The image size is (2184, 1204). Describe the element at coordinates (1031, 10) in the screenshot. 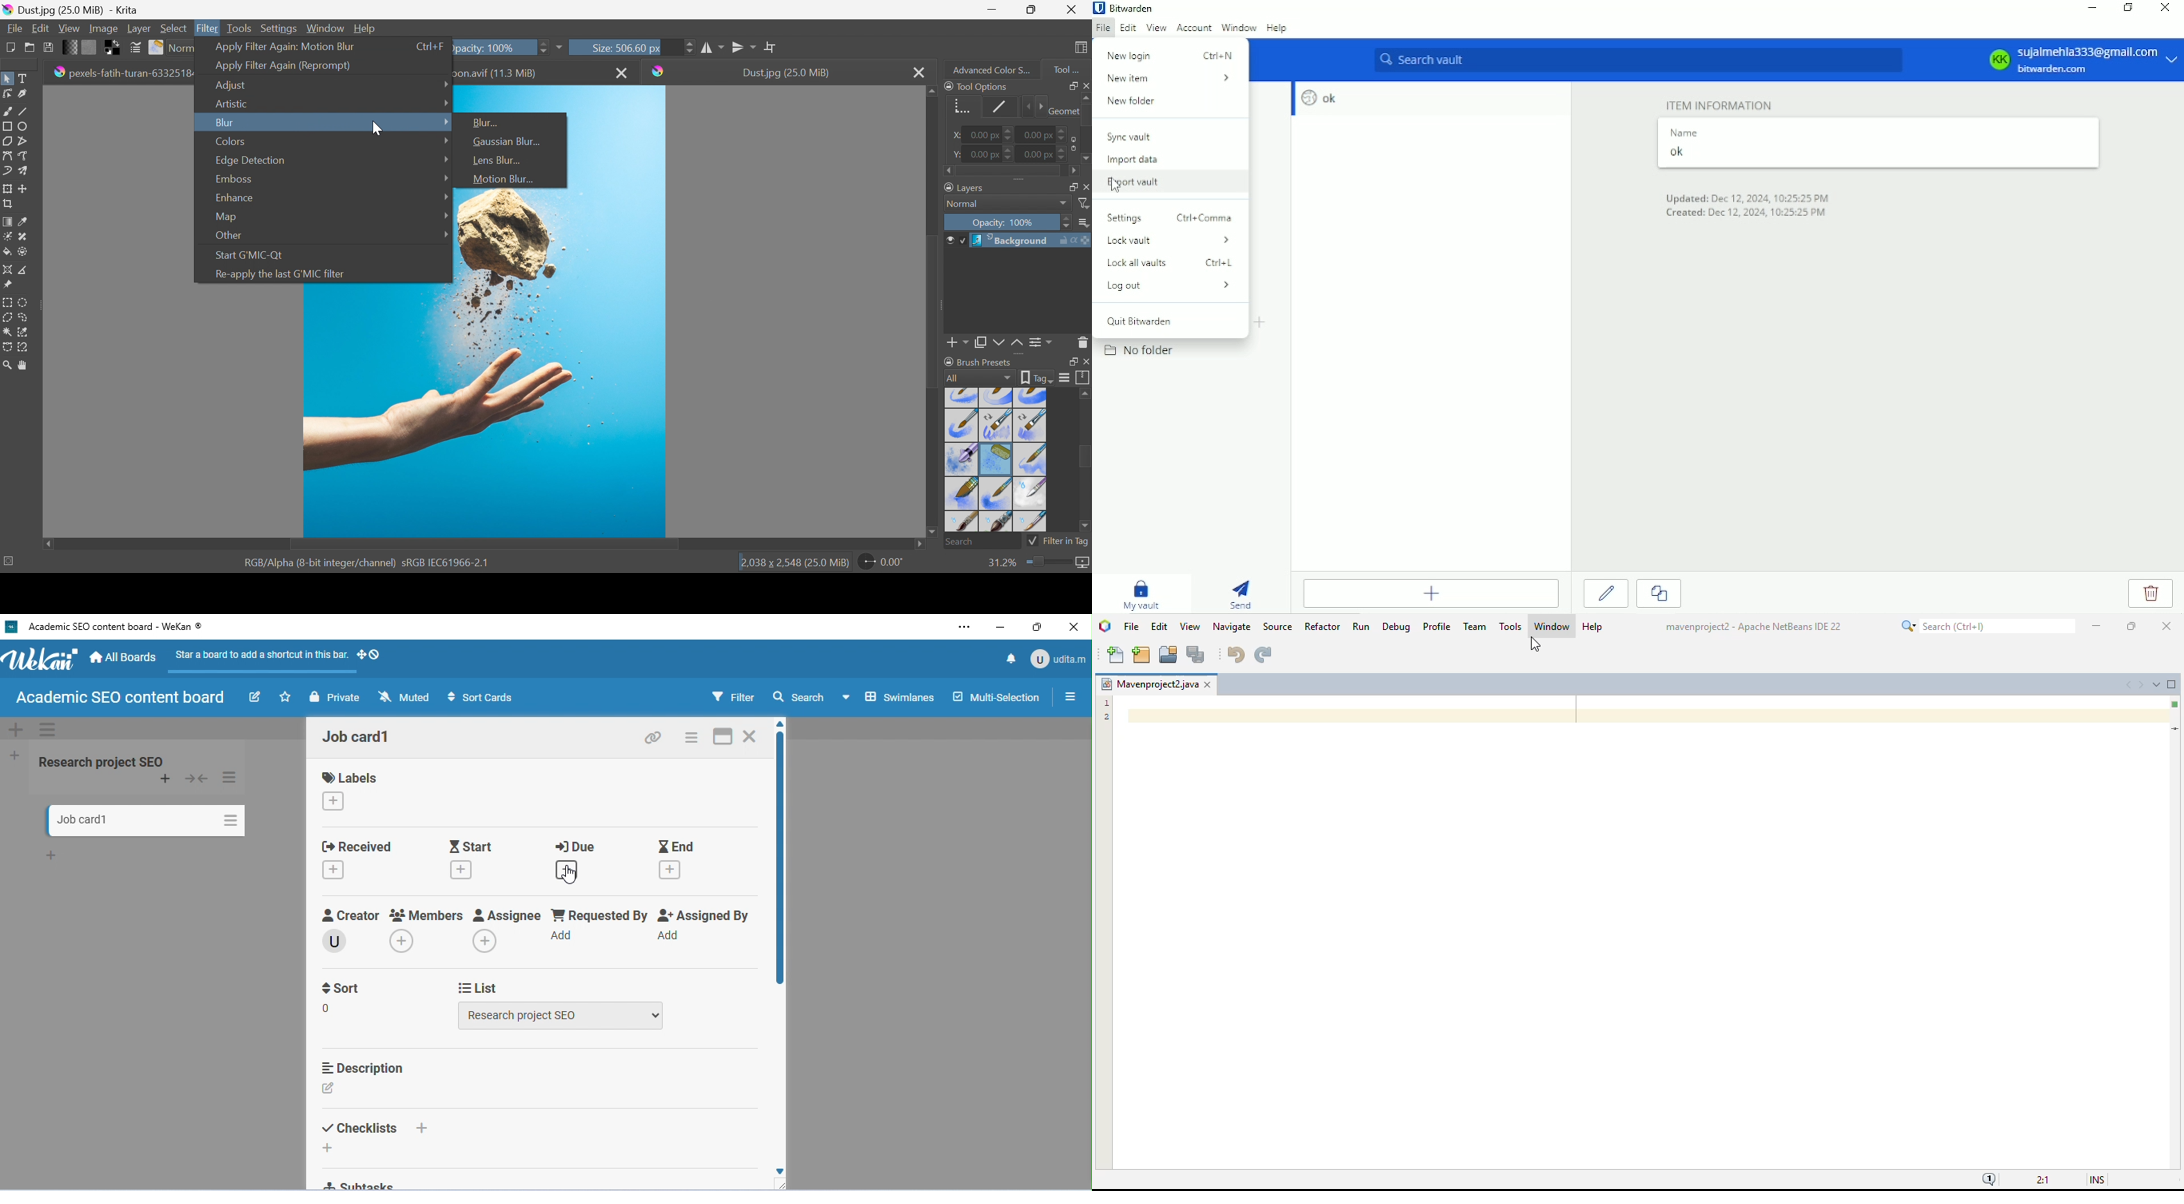

I see `Restore Down` at that location.